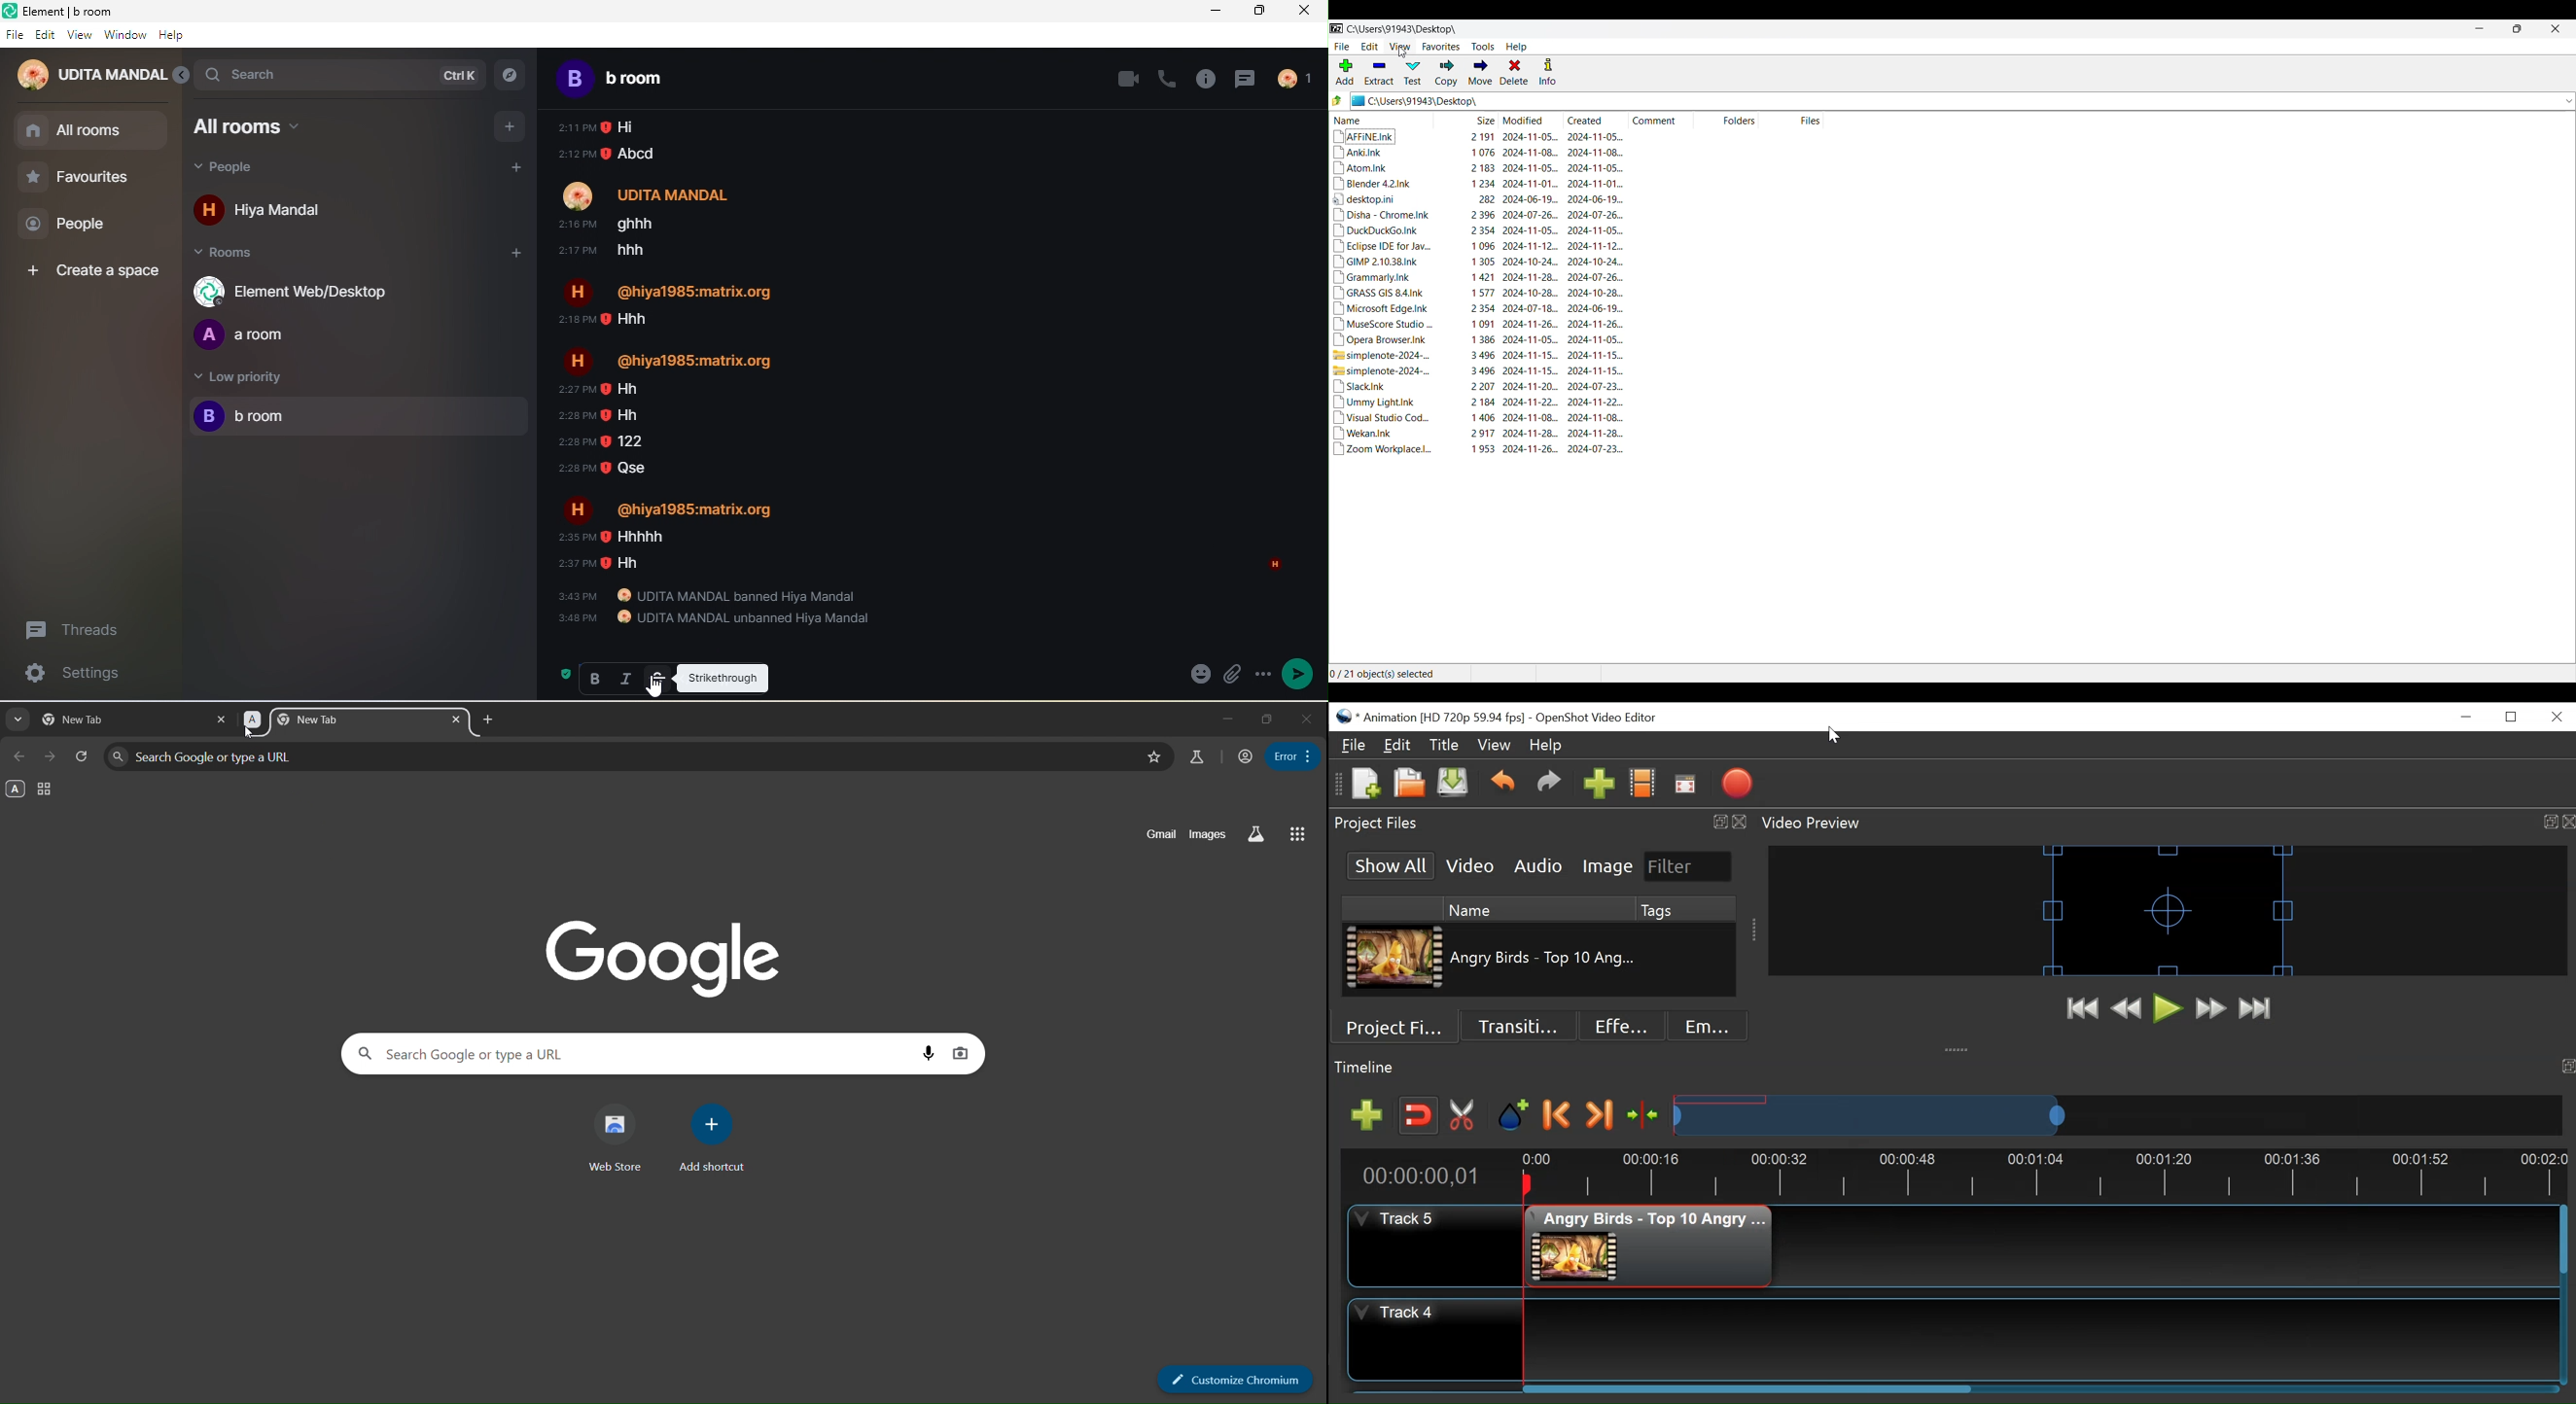  Describe the element at coordinates (21, 757) in the screenshot. I see `go back one page` at that location.